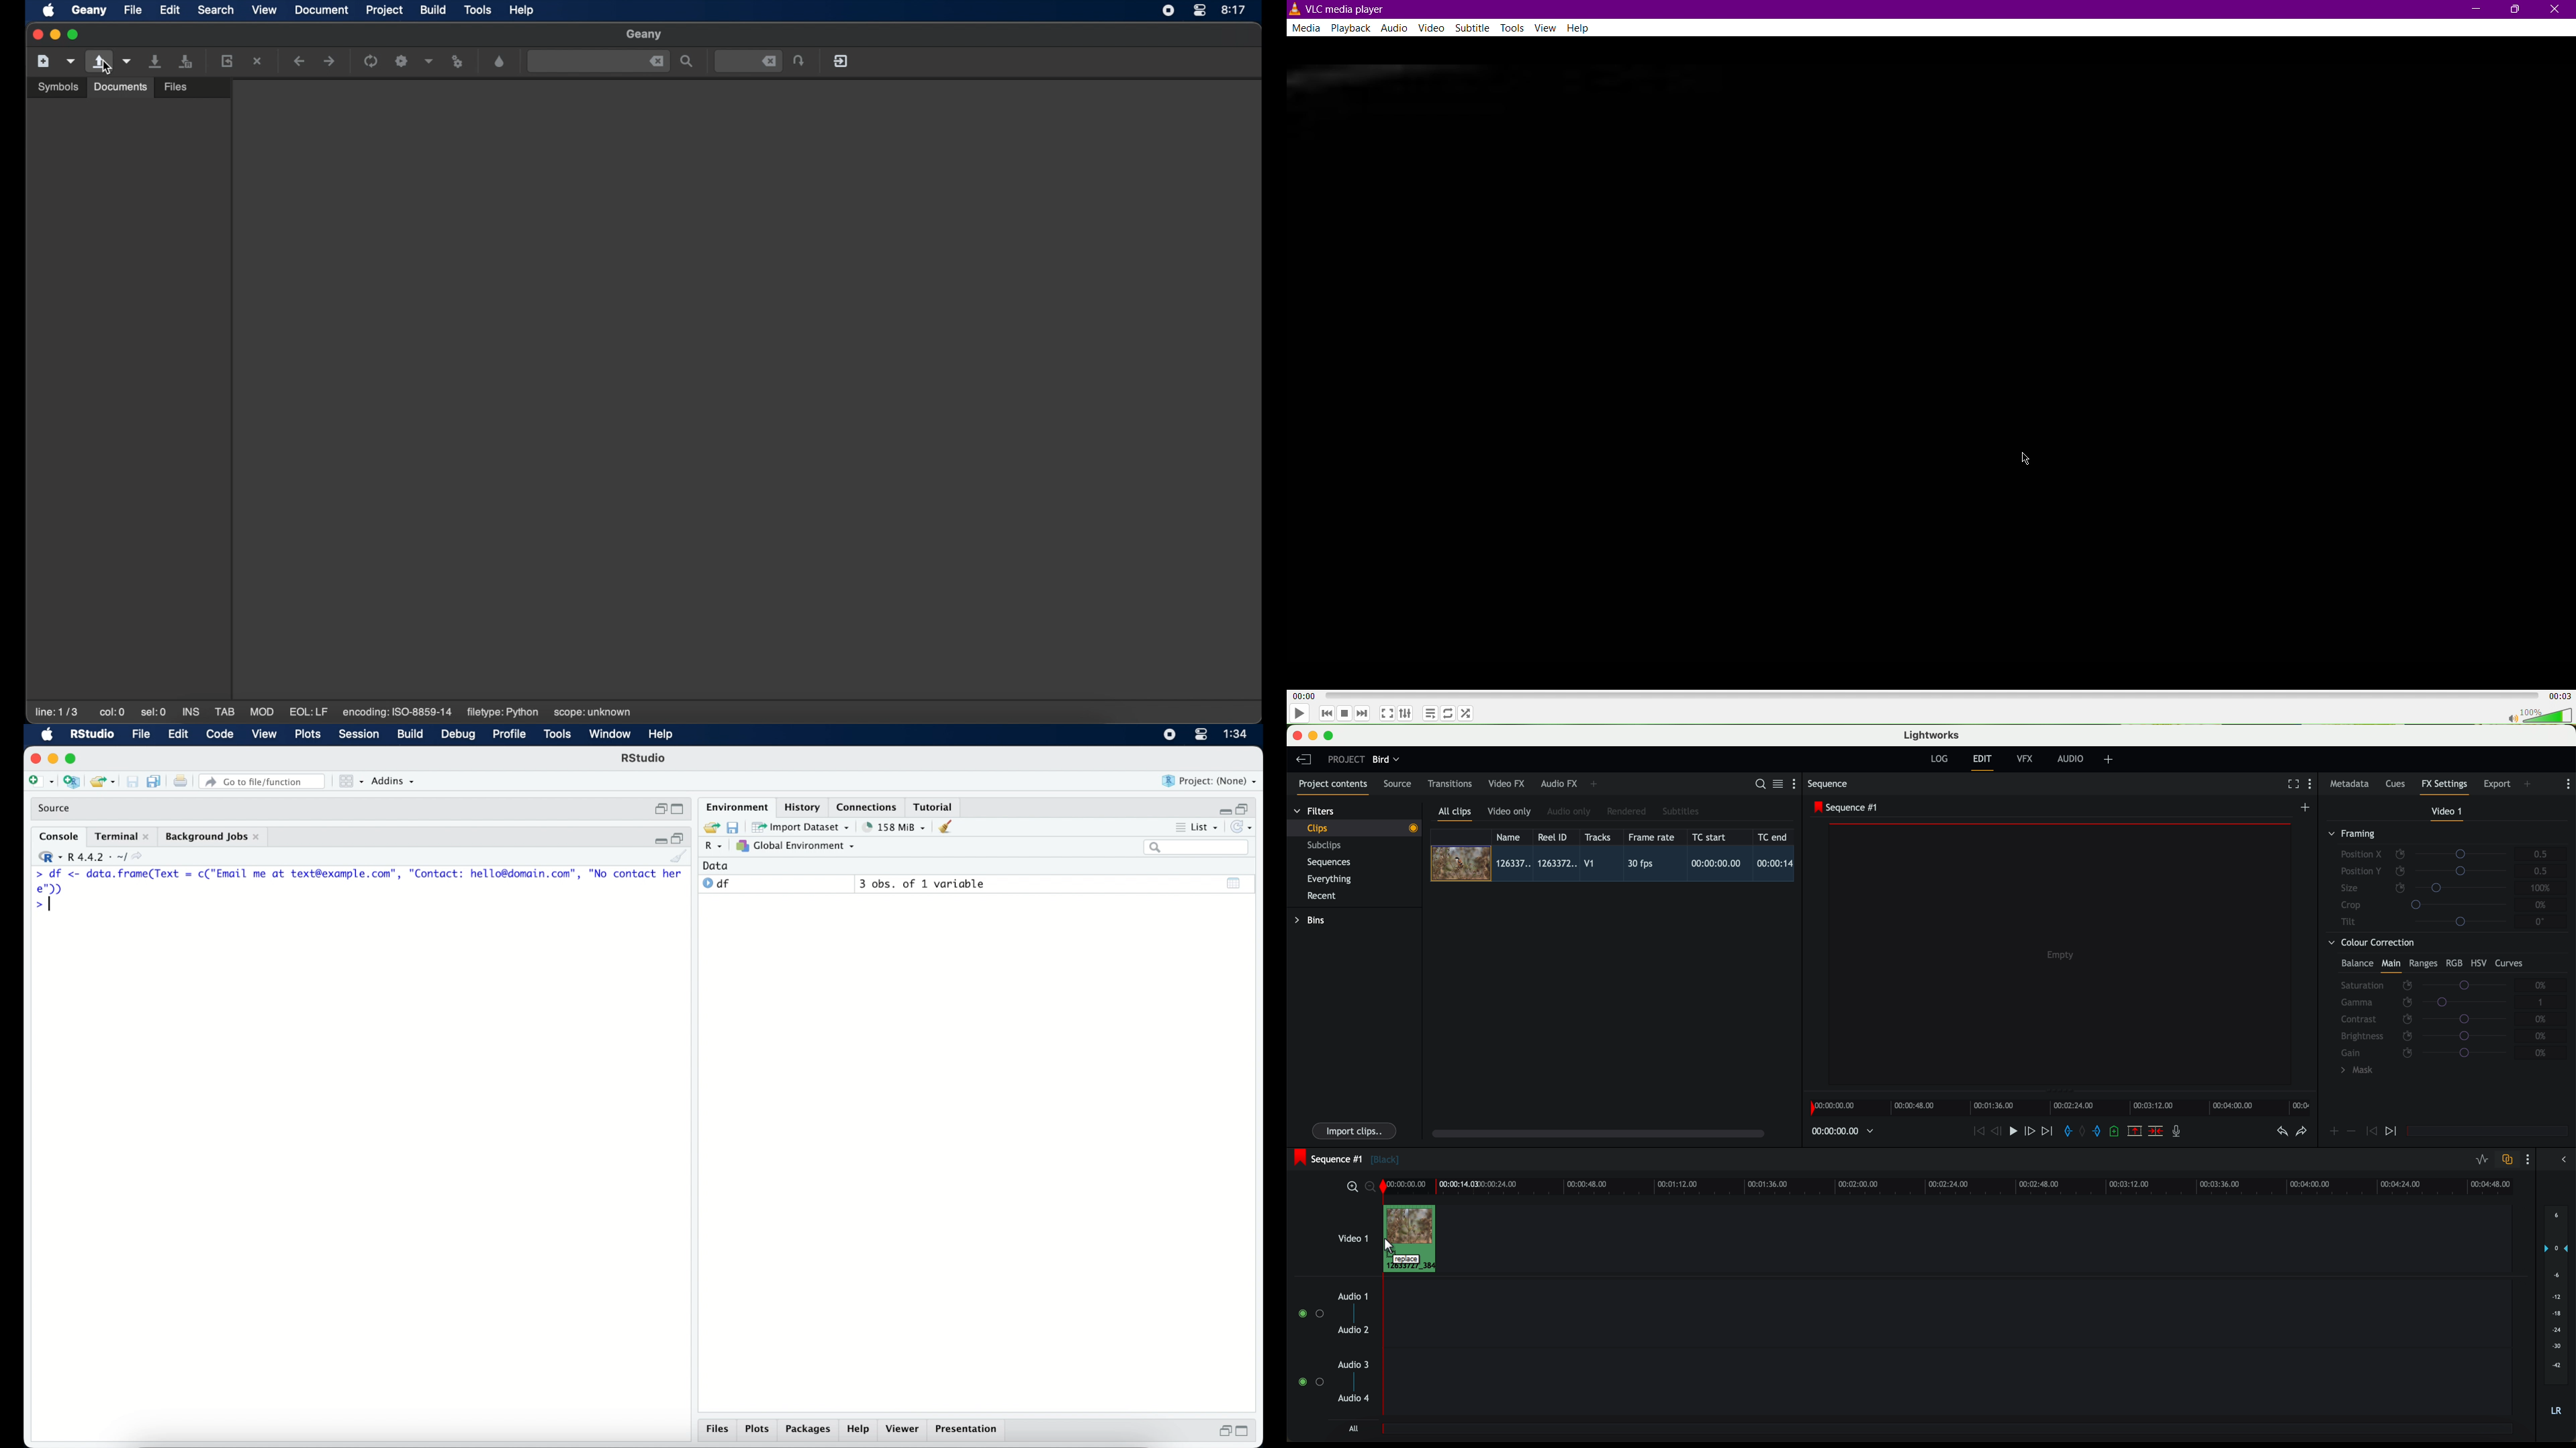  What do you see at coordinates (1224, 1433) in the screenshot?
I see `restore down` at bounding box center [1224, 1433].